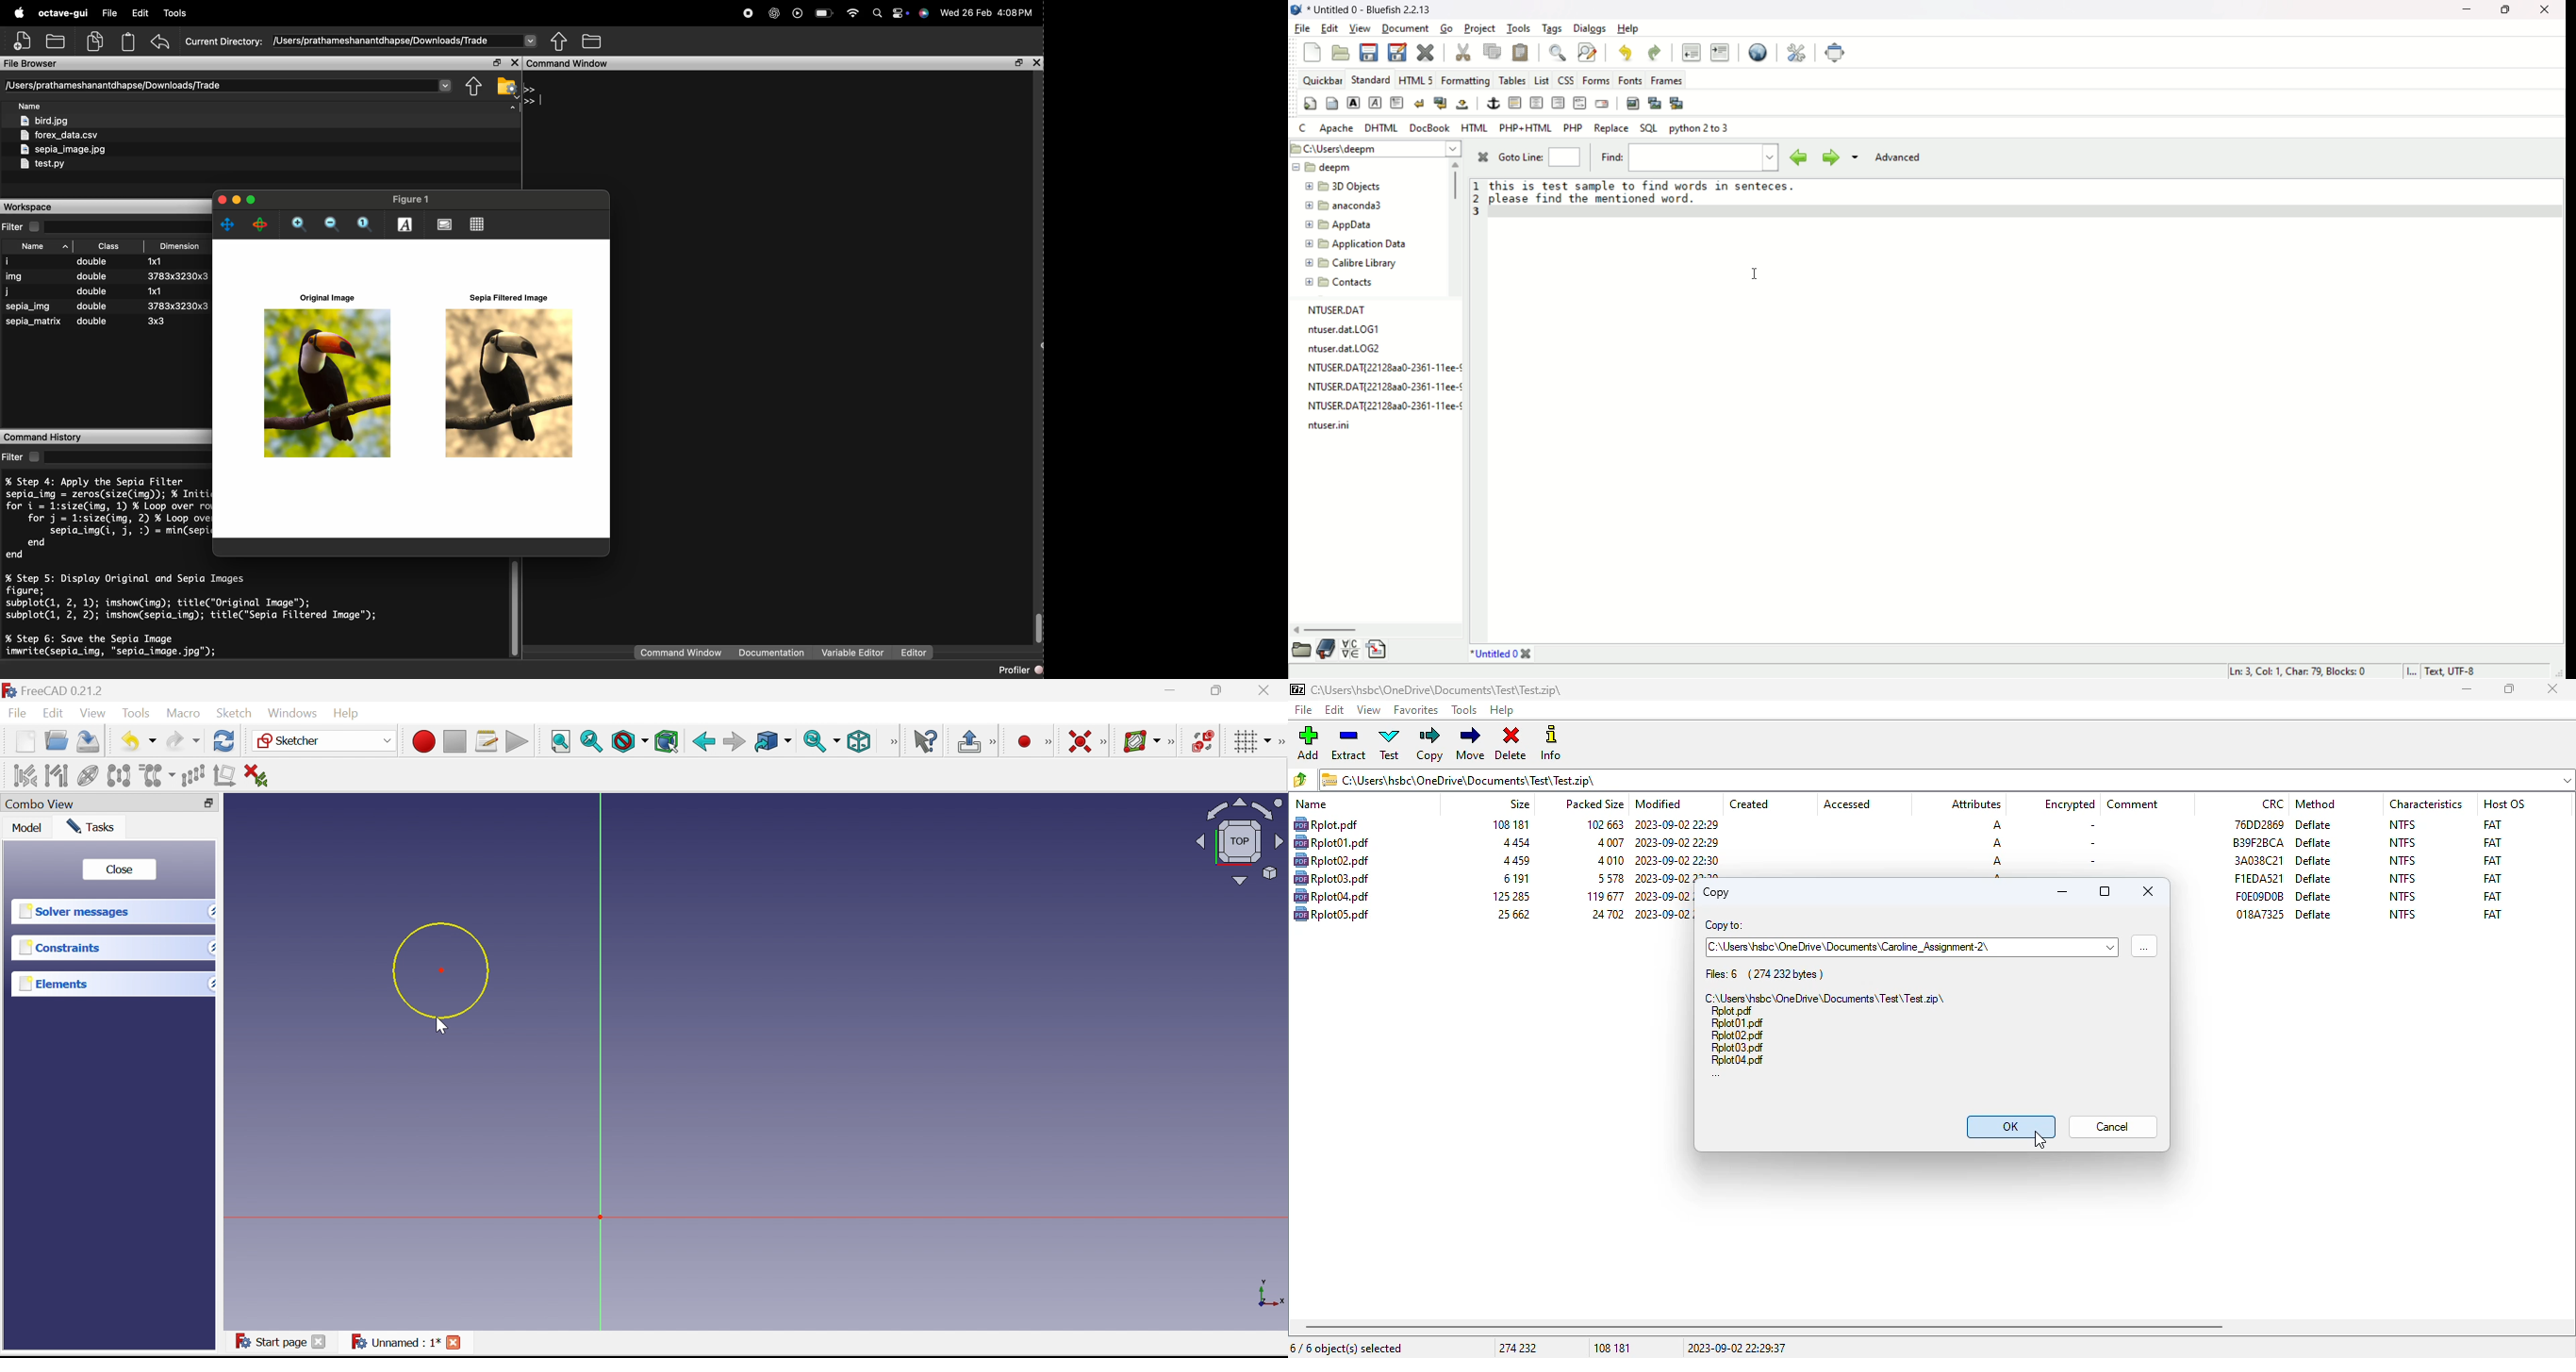  I want to click on Documentation , so click(773, 651).